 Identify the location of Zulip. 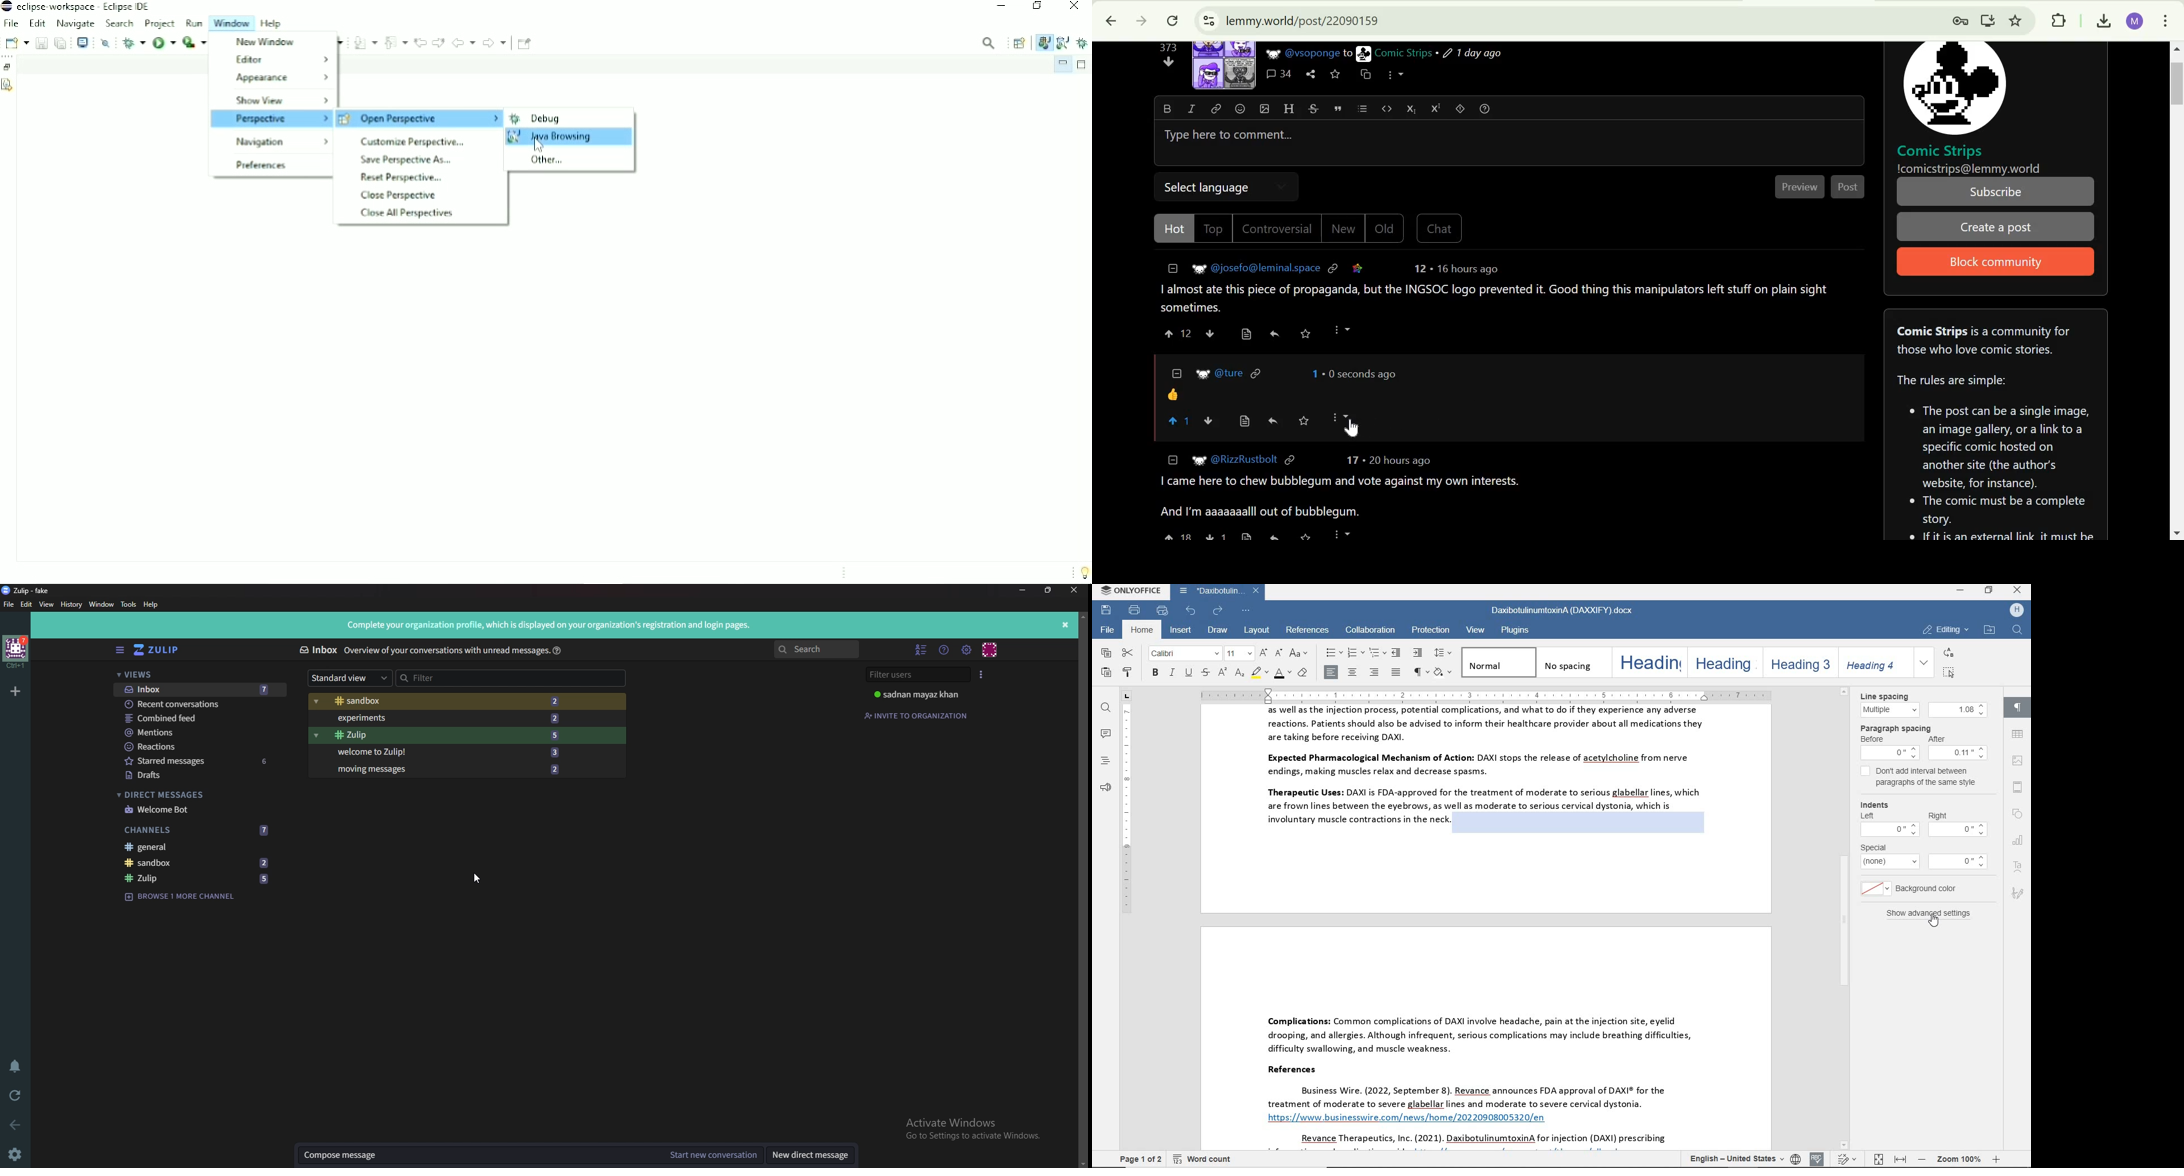
(456, 735).